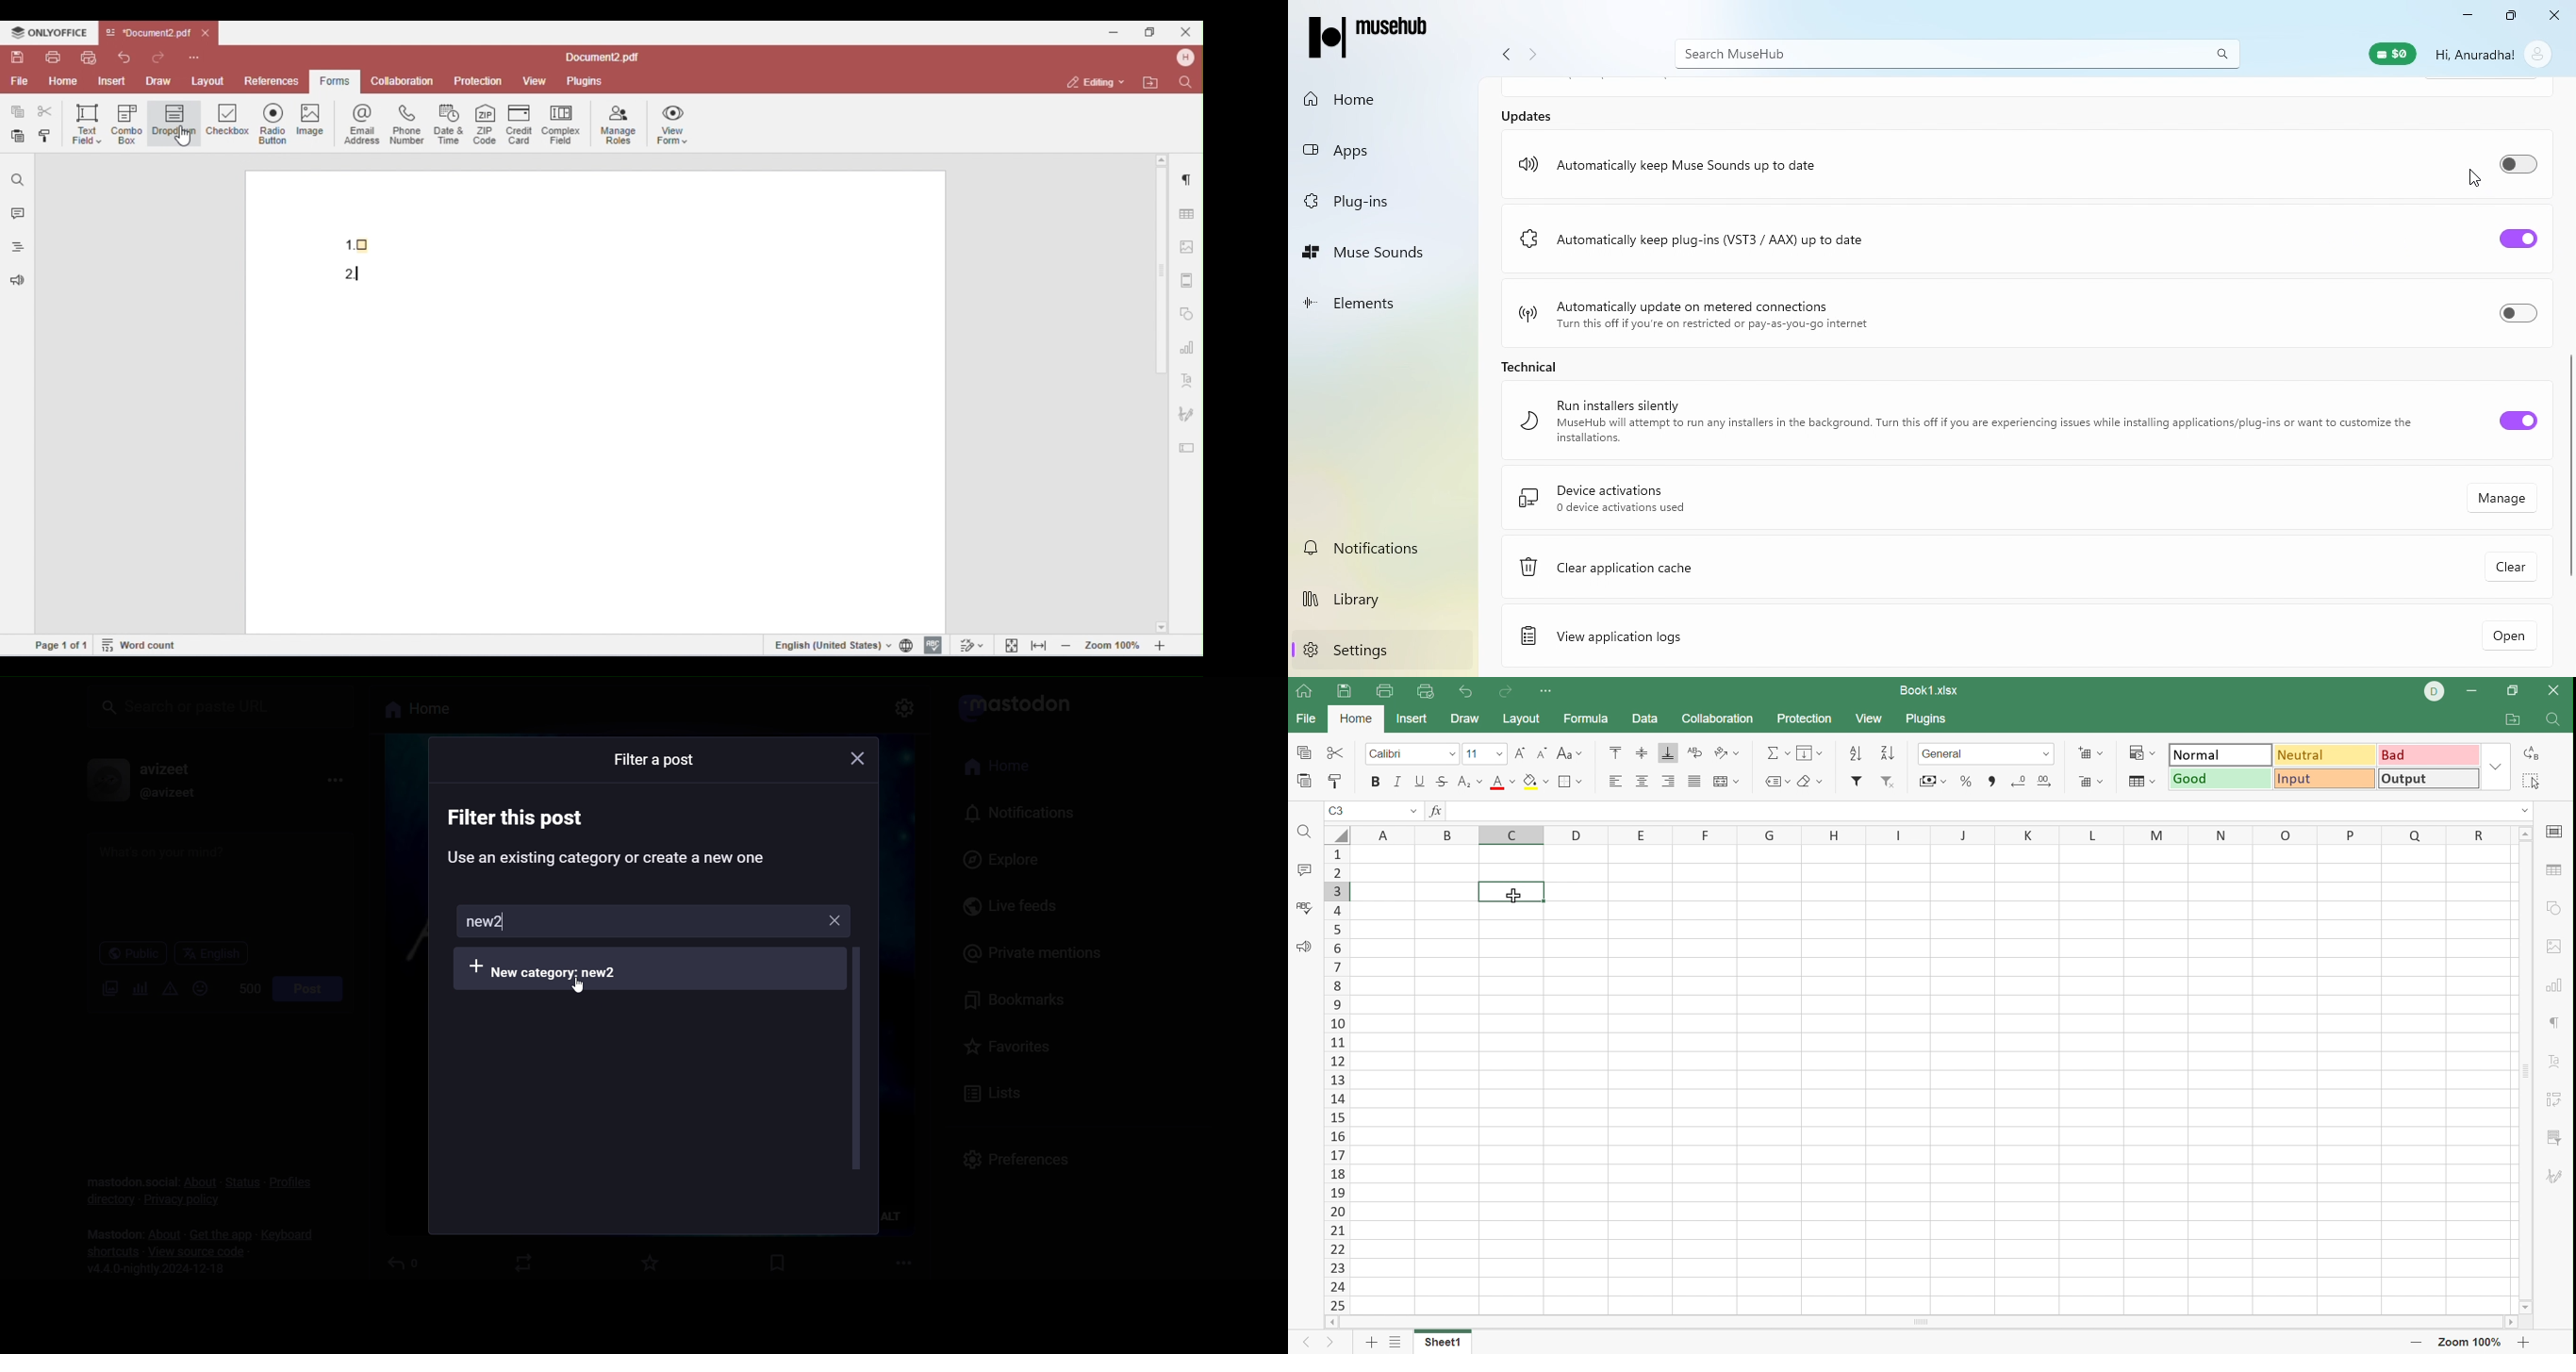 Image resolution: width=2576 pixels, height=1372 pixels. Describe the element at coordinates (1386, 547) in the screenshot. I see `Notifications` at that location.